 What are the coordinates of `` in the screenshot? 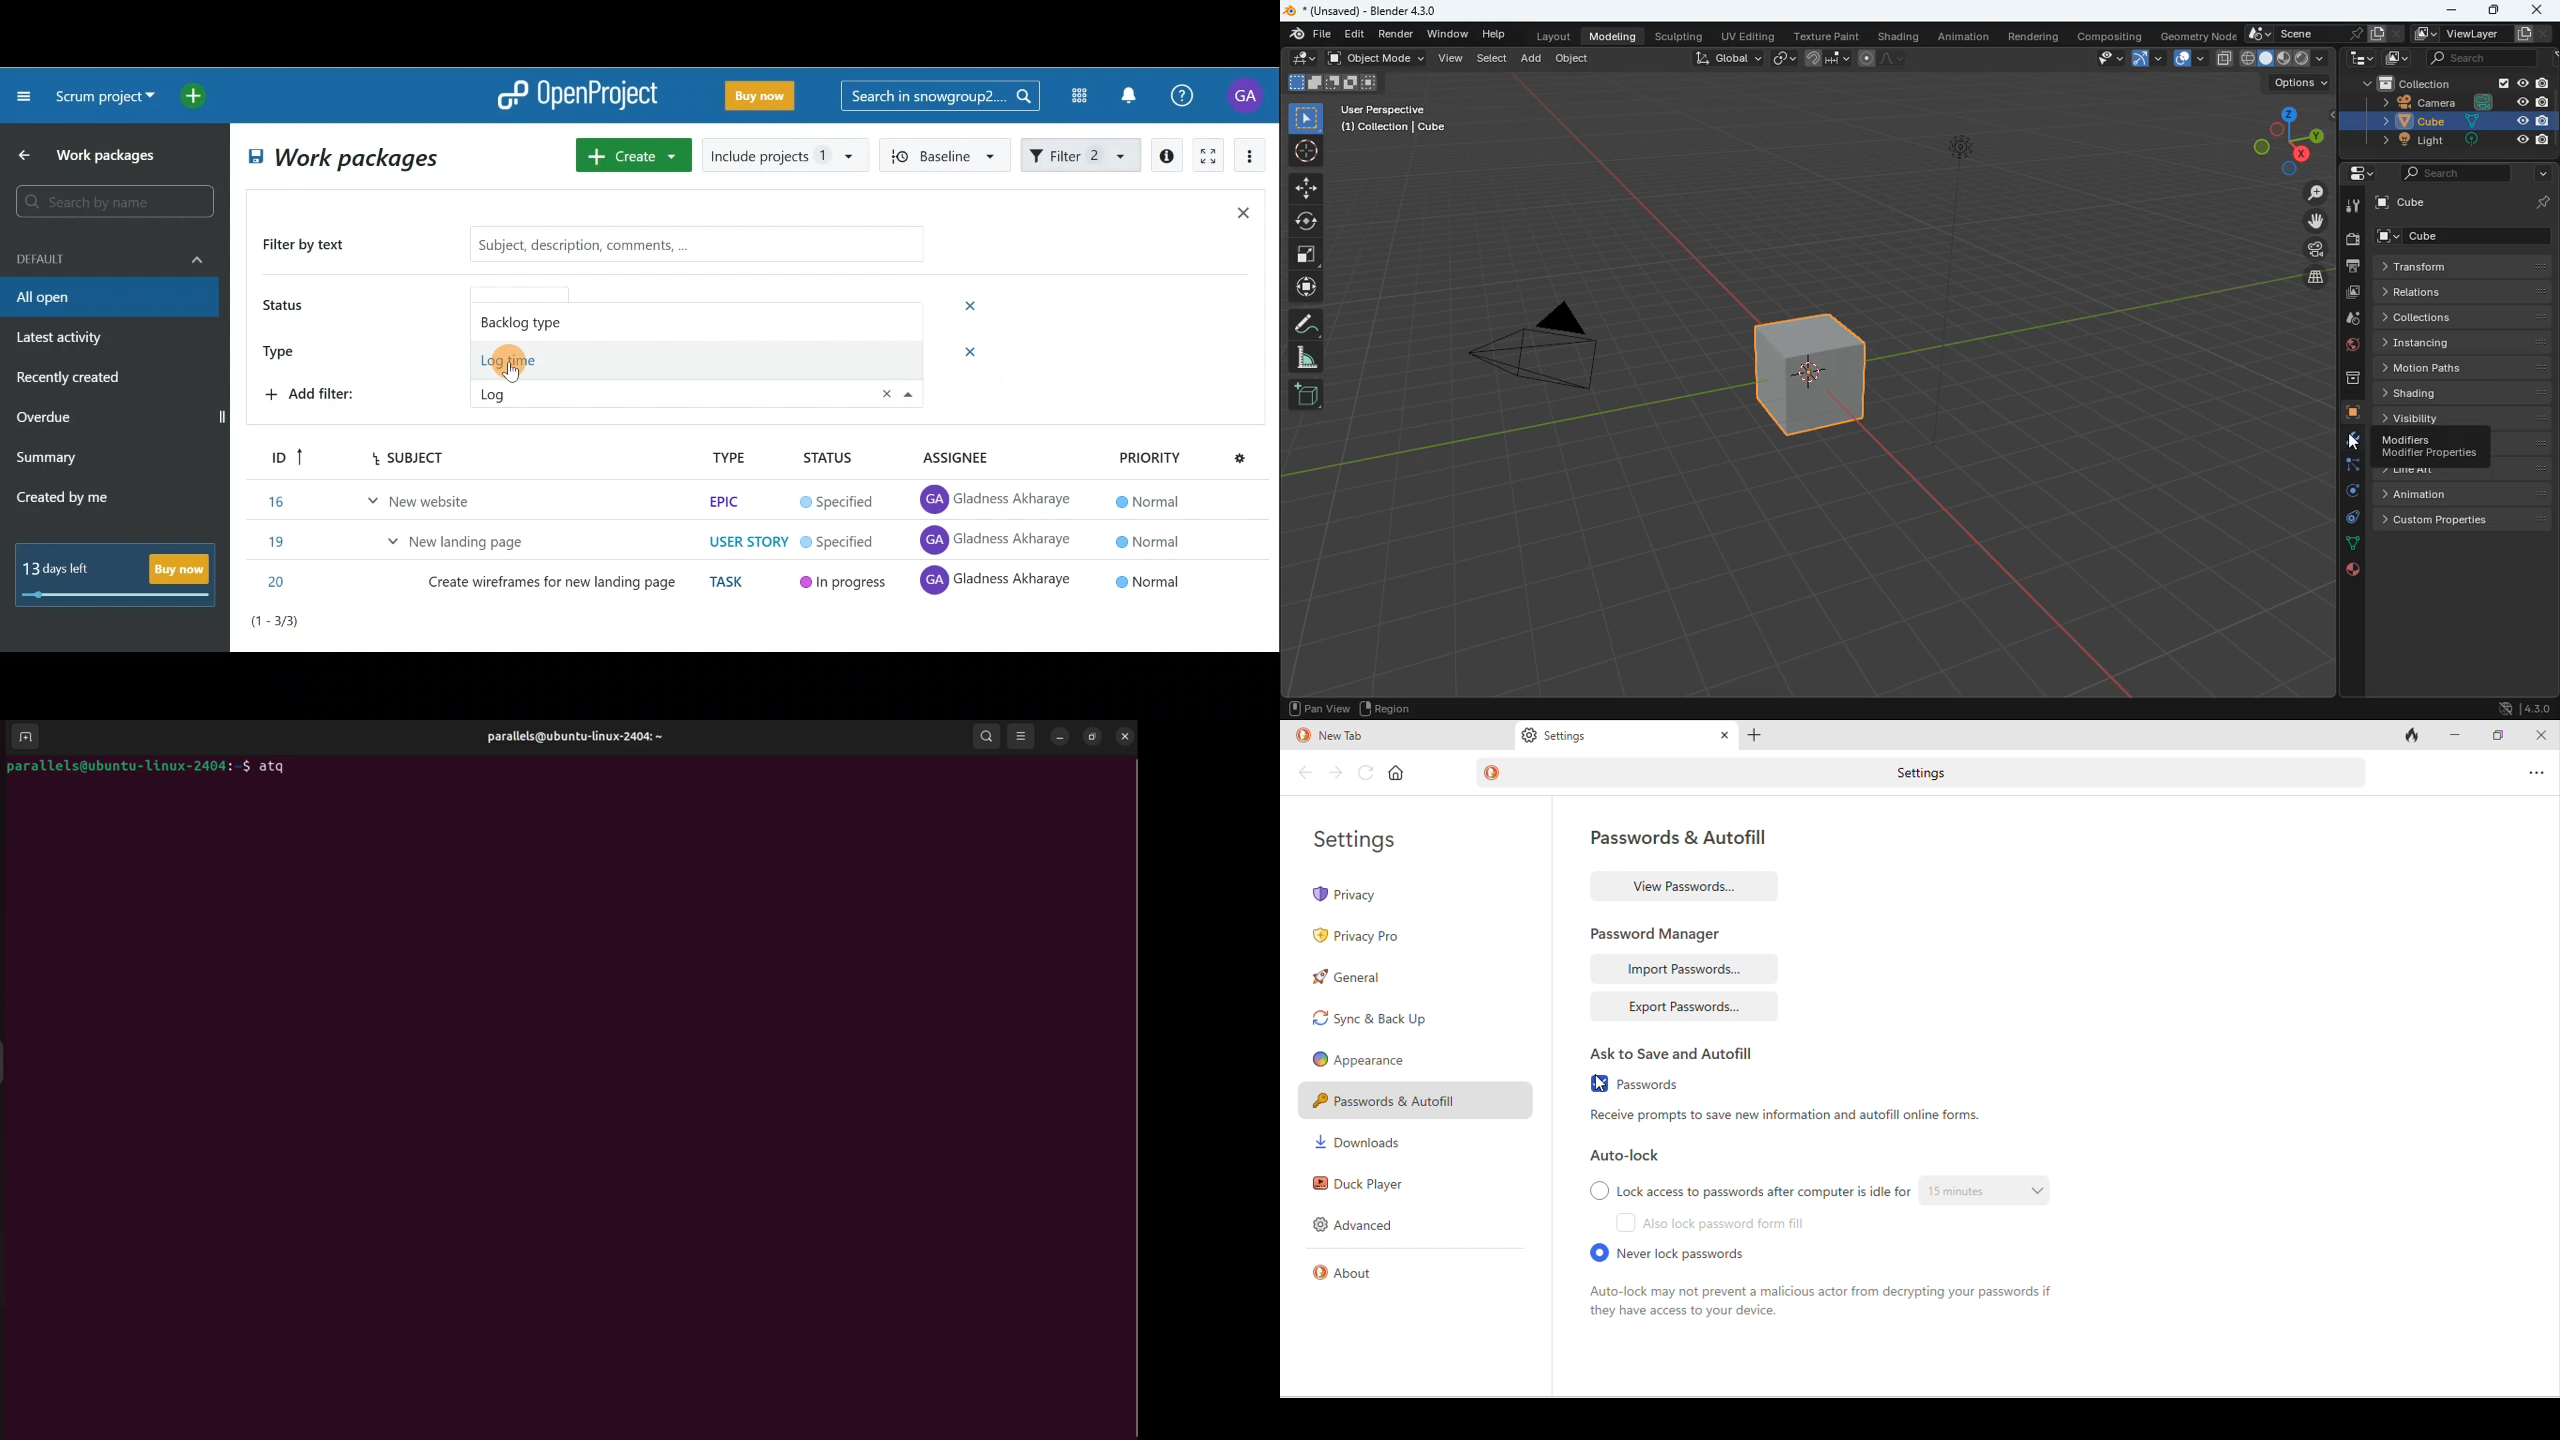 It's located at (2476, 141).